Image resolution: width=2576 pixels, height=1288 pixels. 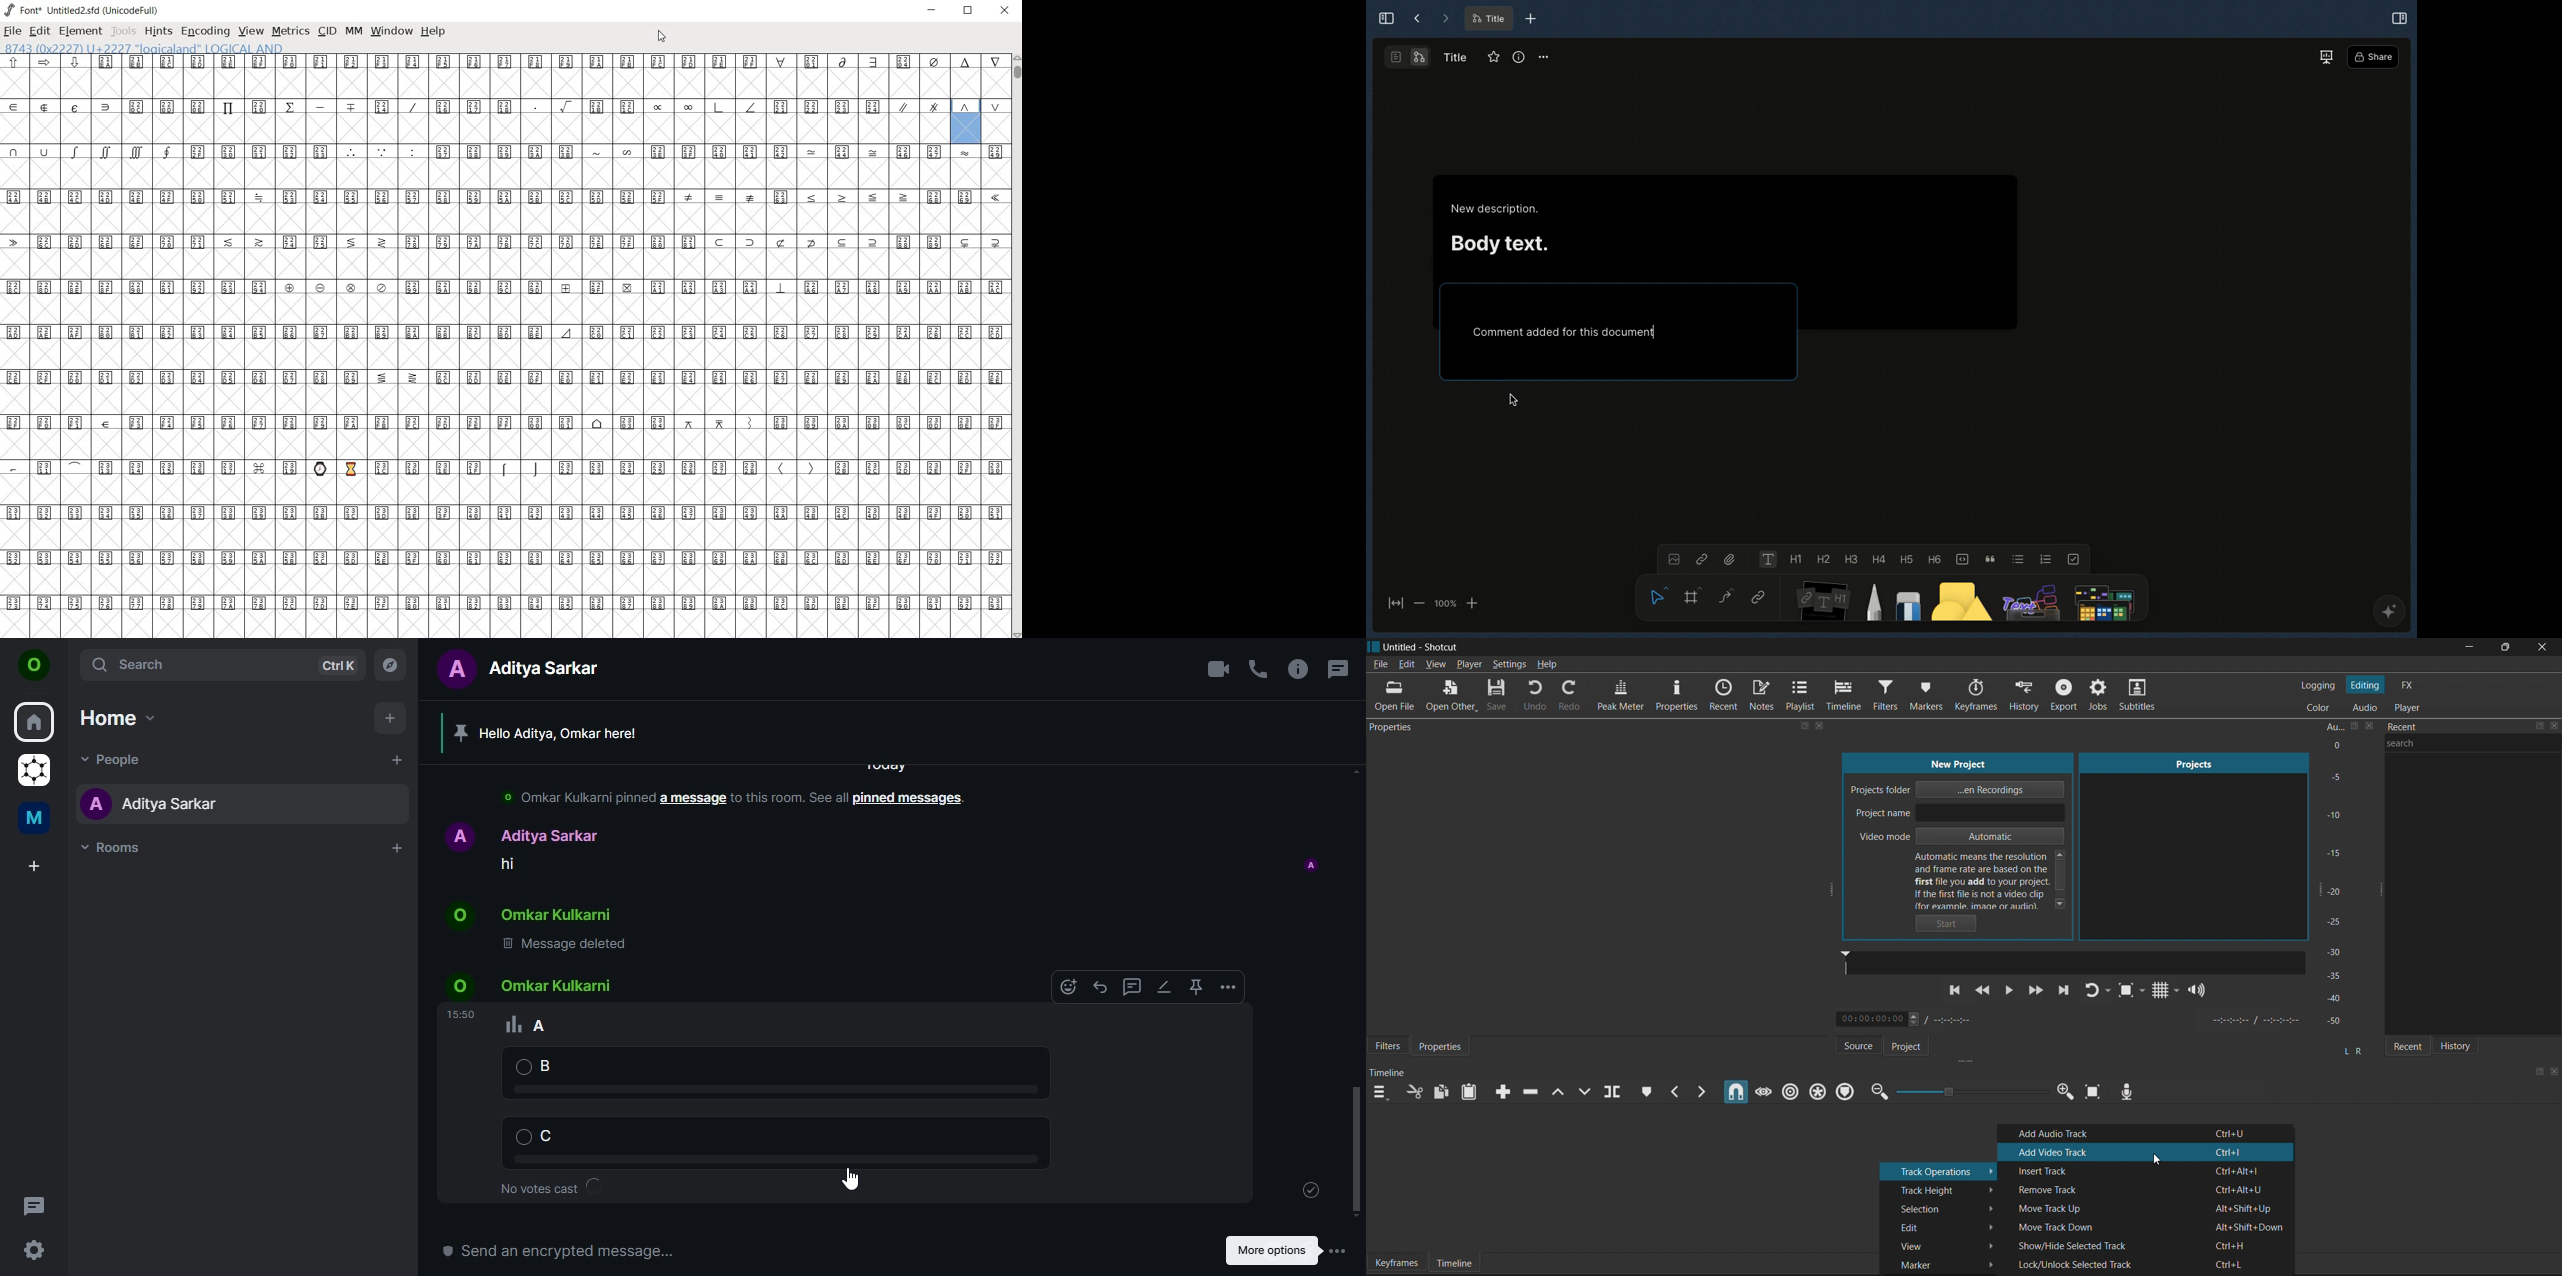 I want to click on threads, so click(x=34, y=1205).